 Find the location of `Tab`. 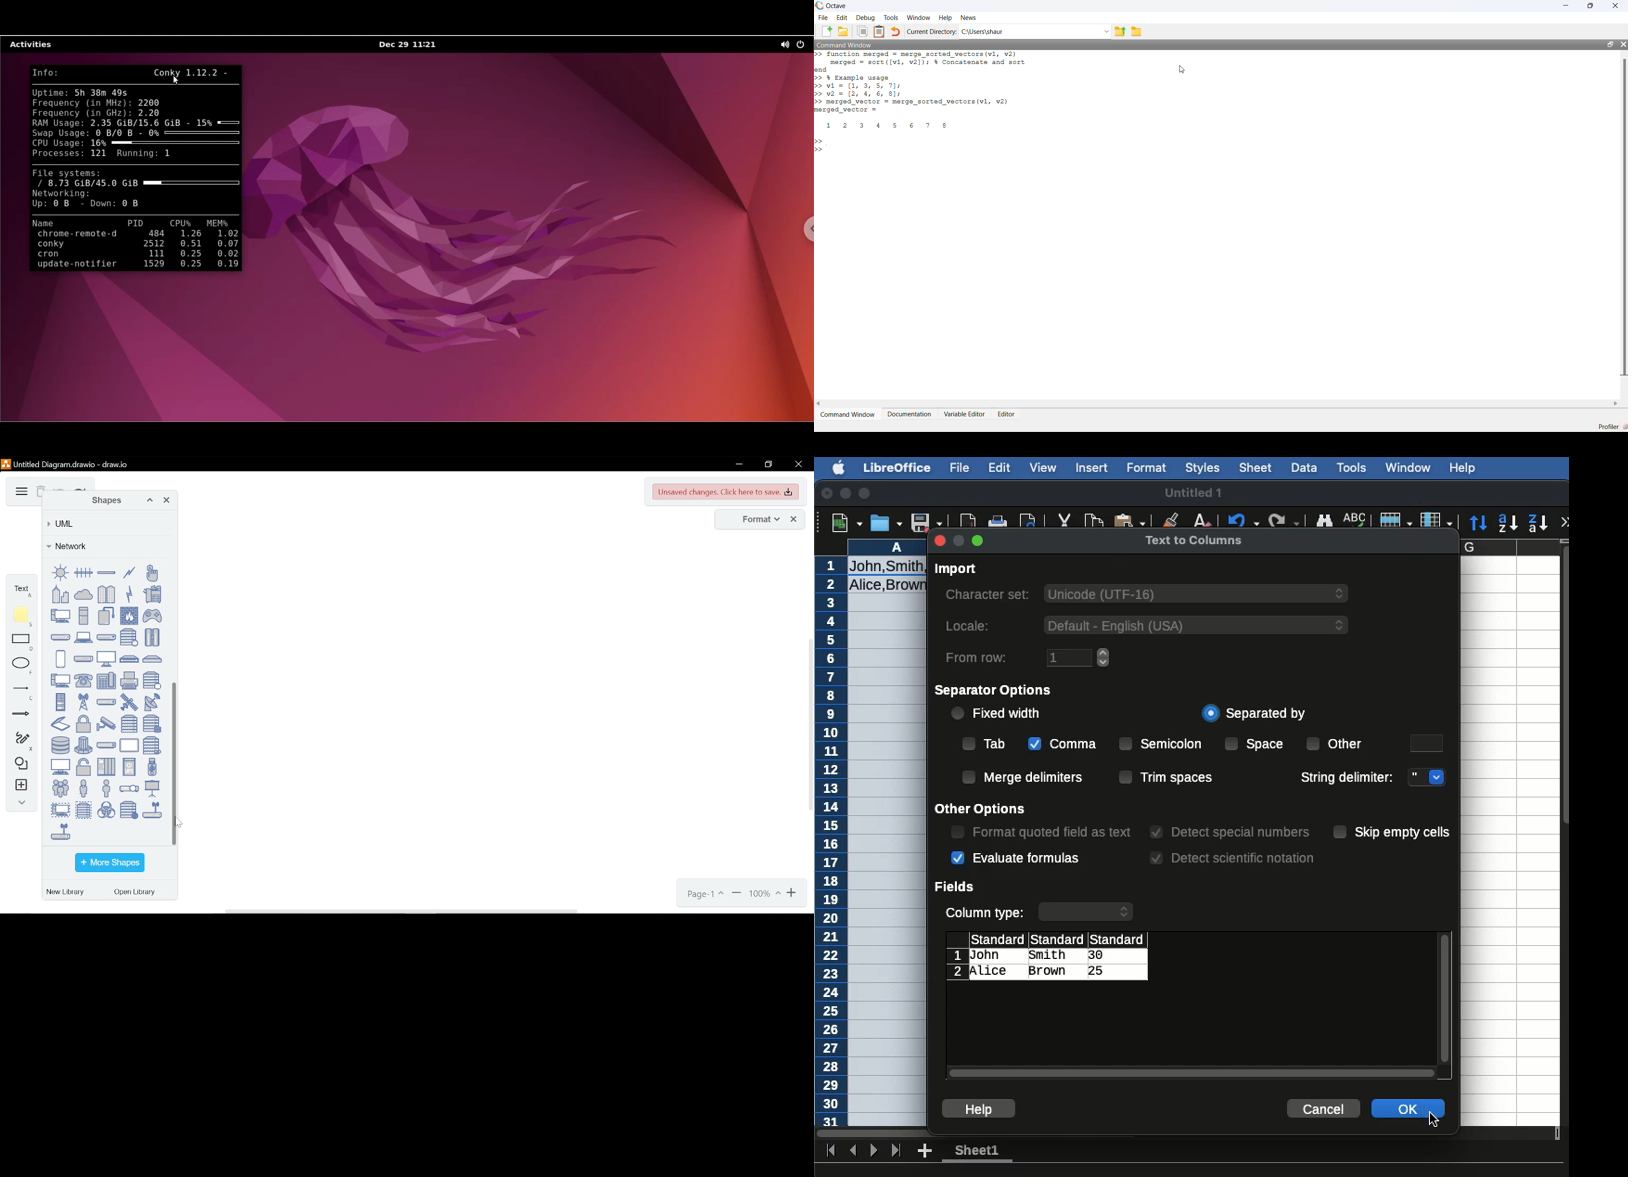

Tab is located at coordinates (986, 746).